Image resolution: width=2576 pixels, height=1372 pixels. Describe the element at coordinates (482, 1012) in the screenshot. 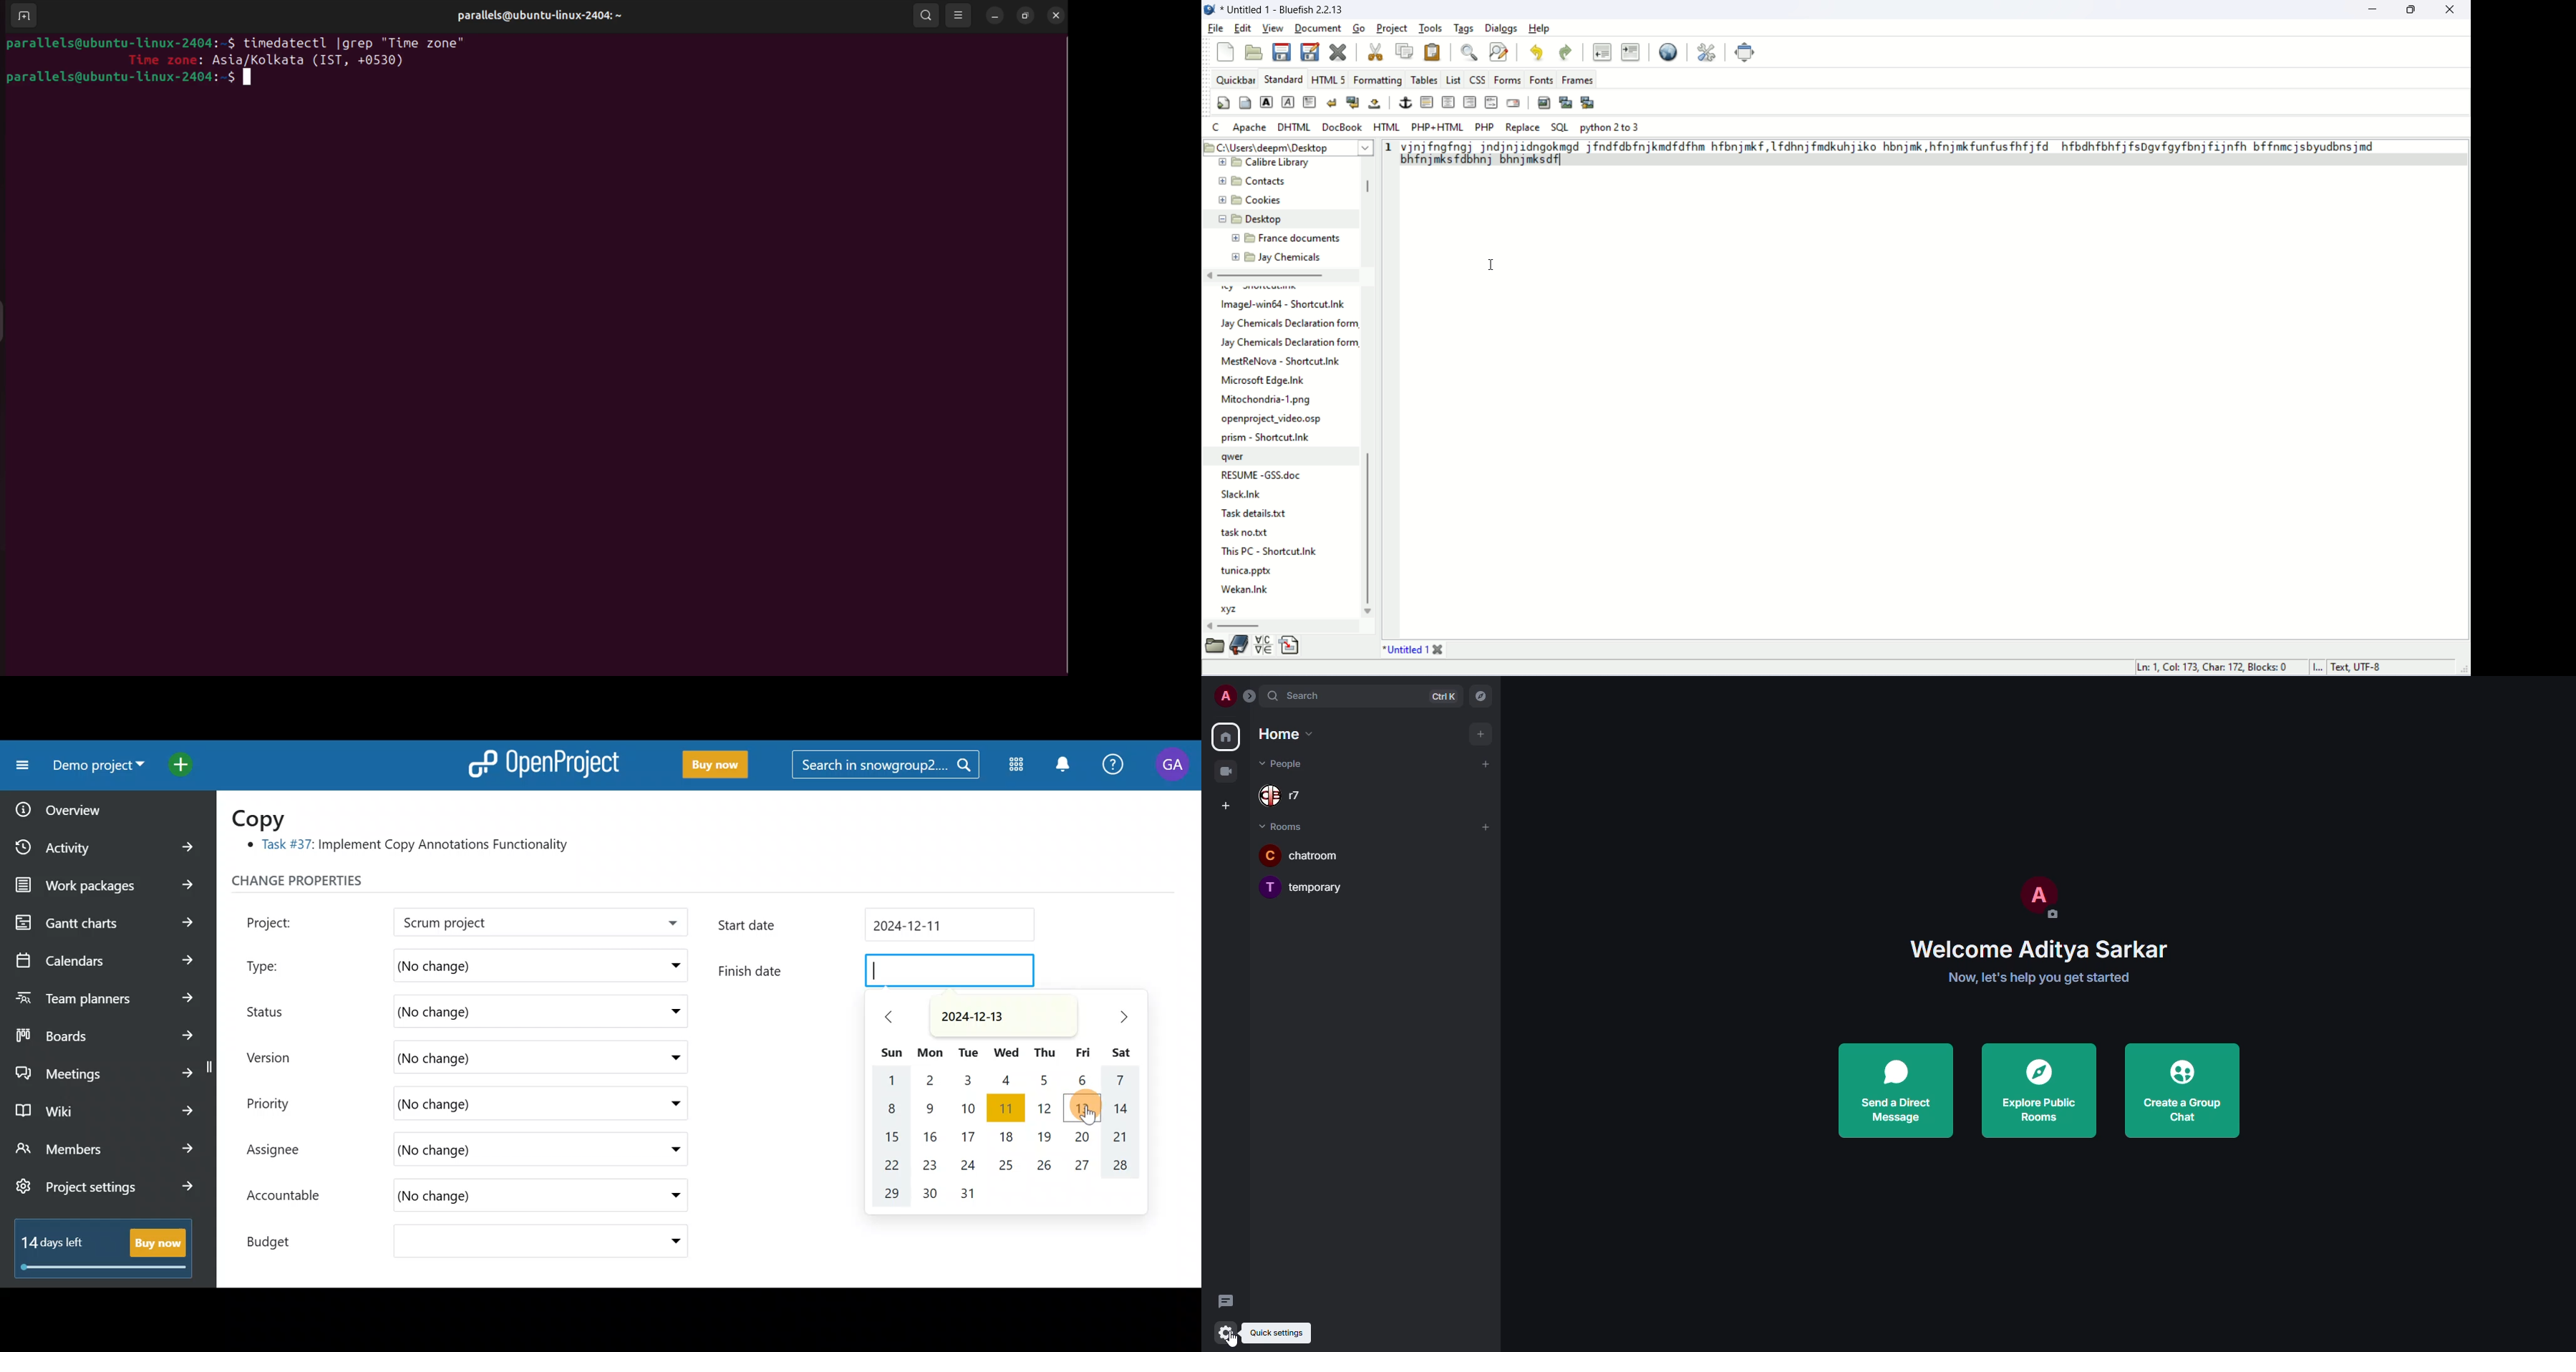

I see `(No change)` at that location.